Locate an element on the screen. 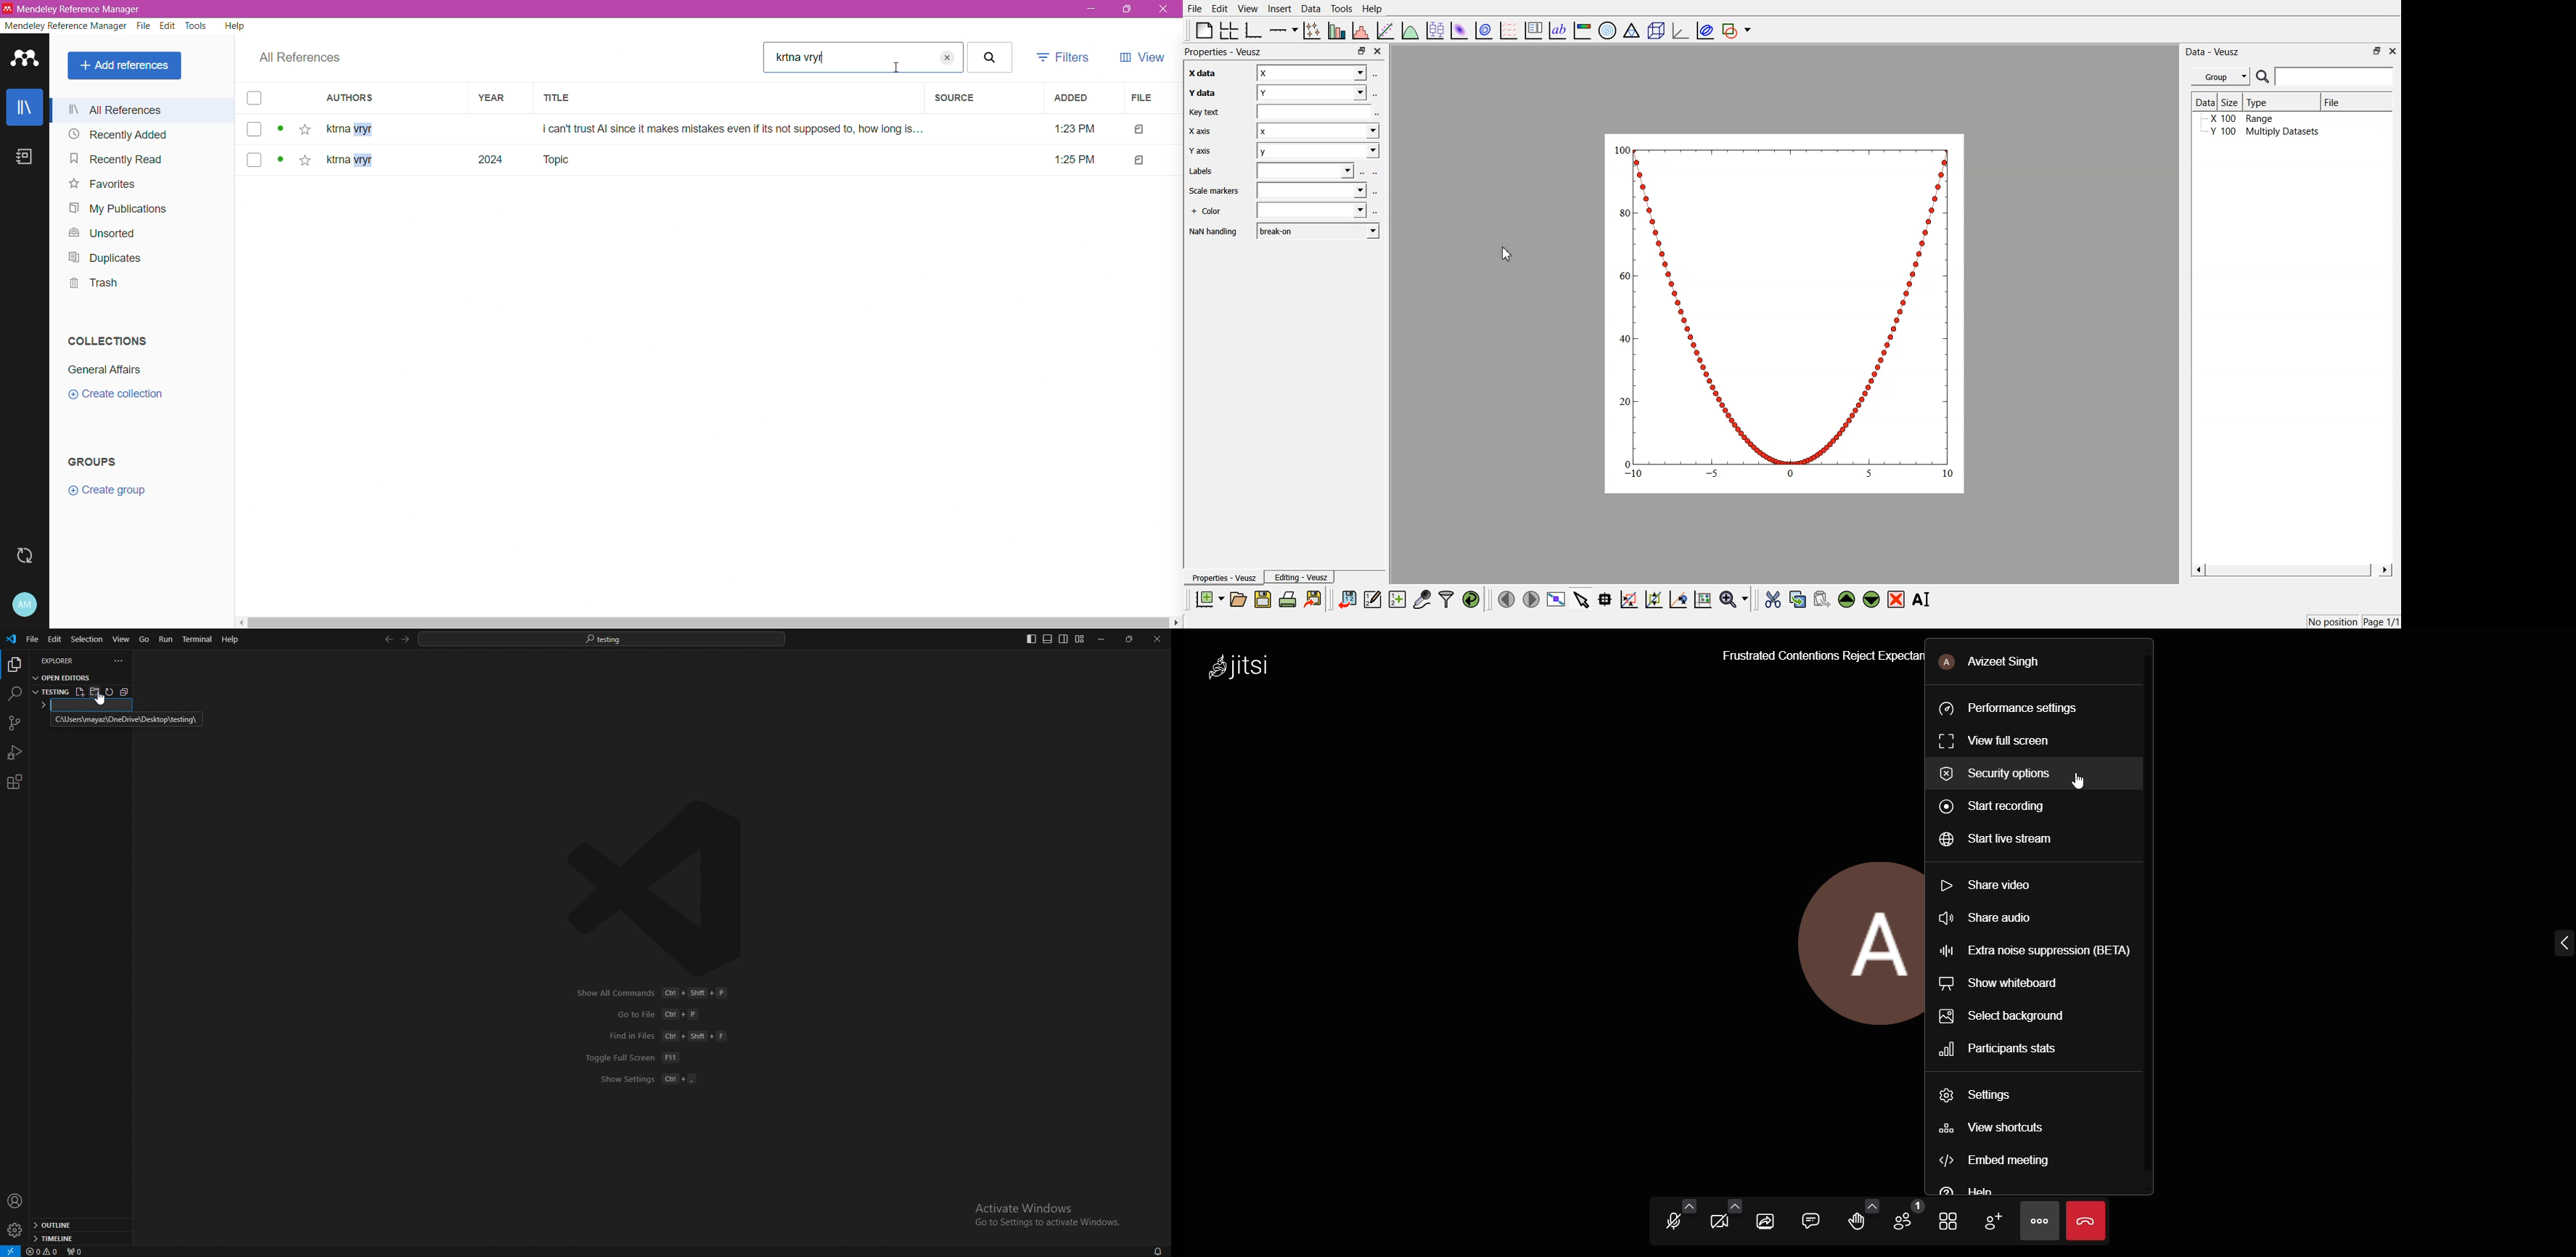 This screenshot has width=2576, height=1260. unmute mic is located at coordinates (1671, 1224).